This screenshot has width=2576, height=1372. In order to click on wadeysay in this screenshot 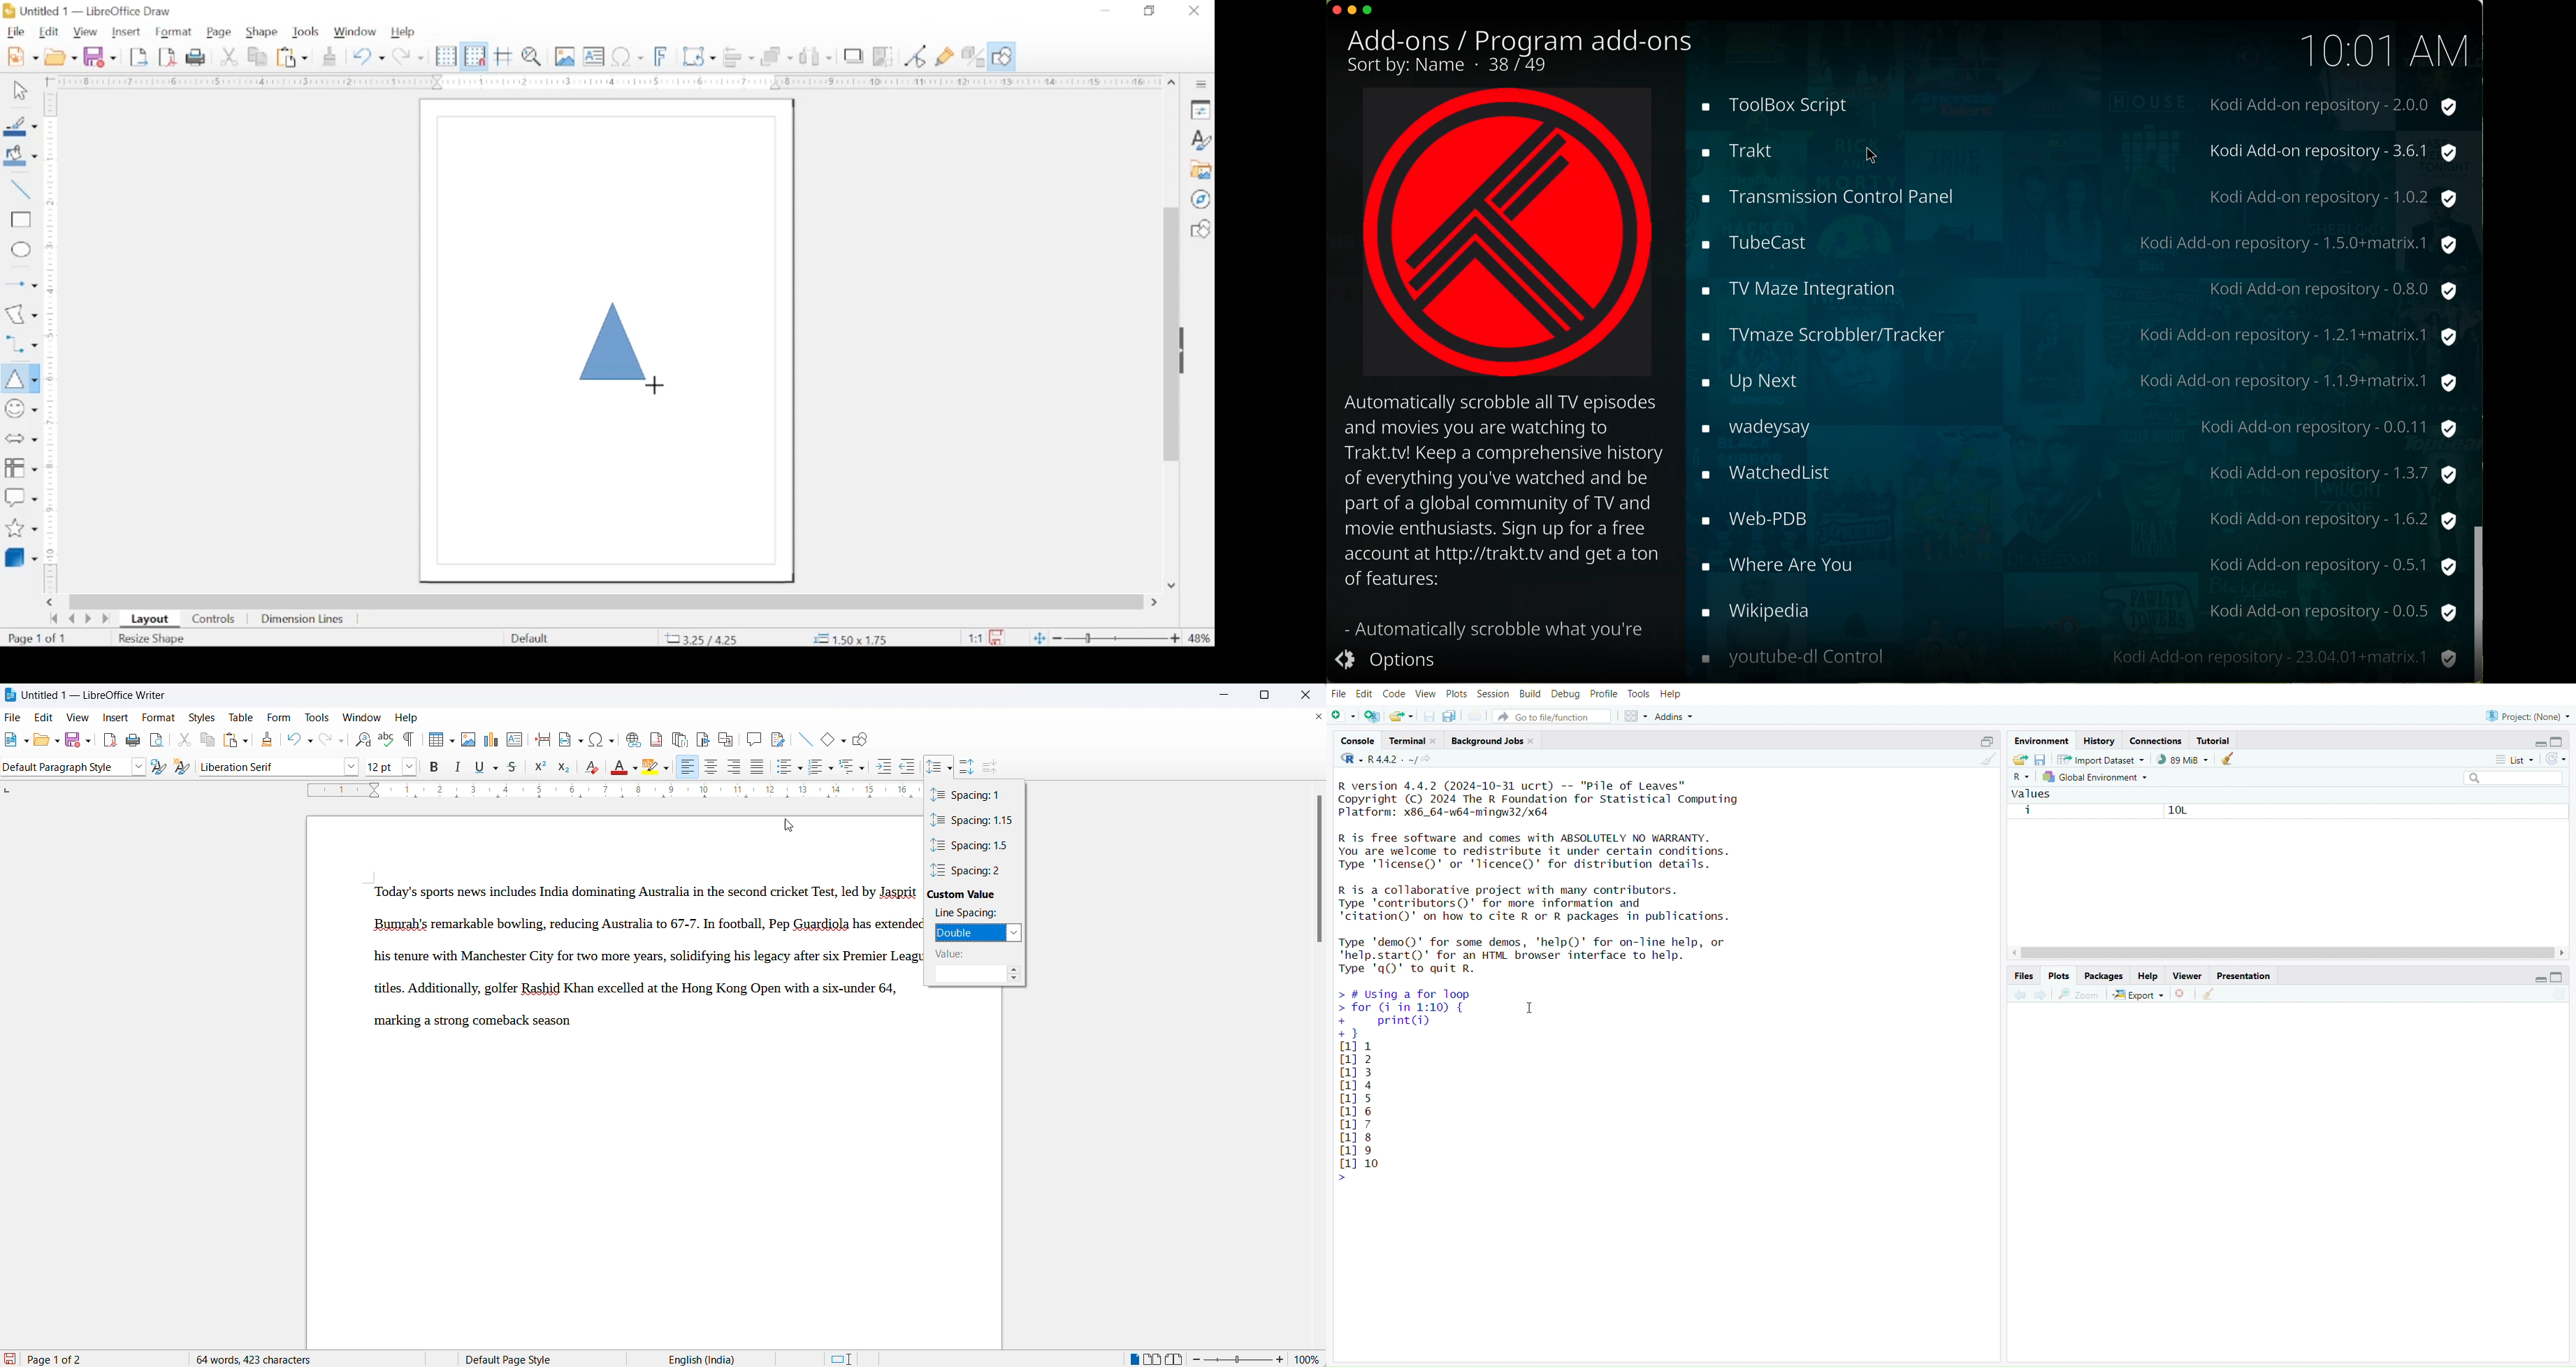, I will do `click(2076, 427)`.